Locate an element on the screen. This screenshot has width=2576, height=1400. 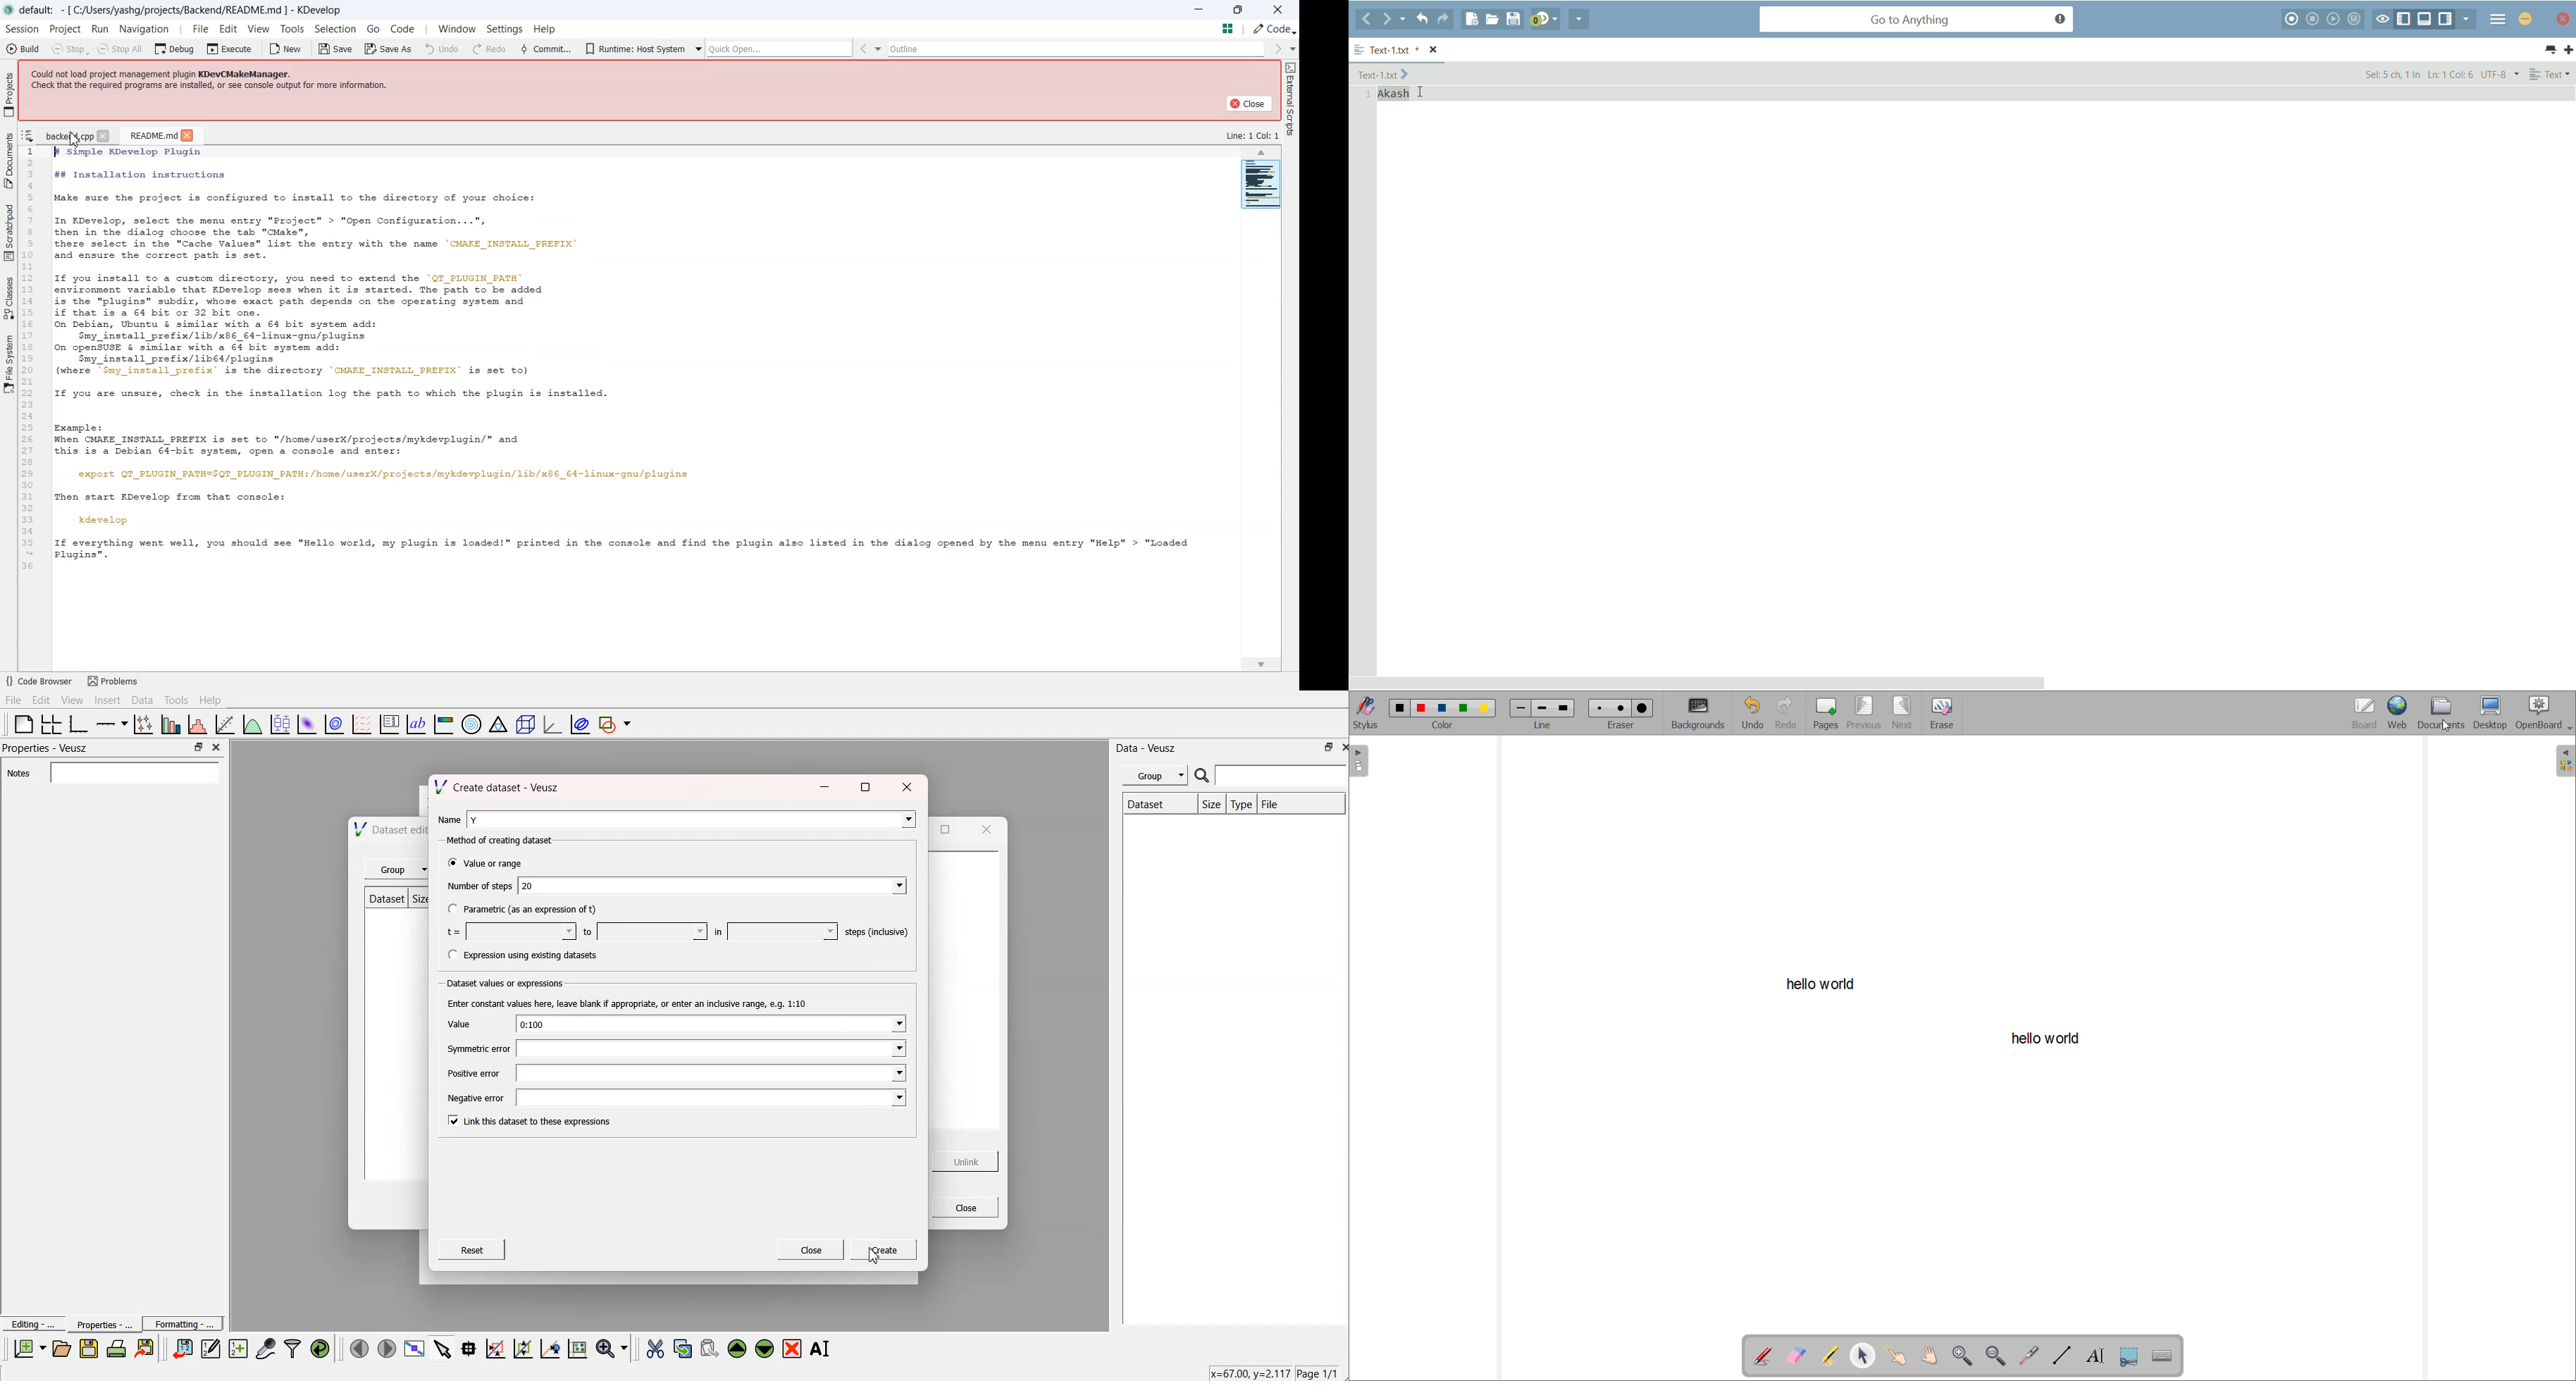
copy is located at coordinates (684, 1346).